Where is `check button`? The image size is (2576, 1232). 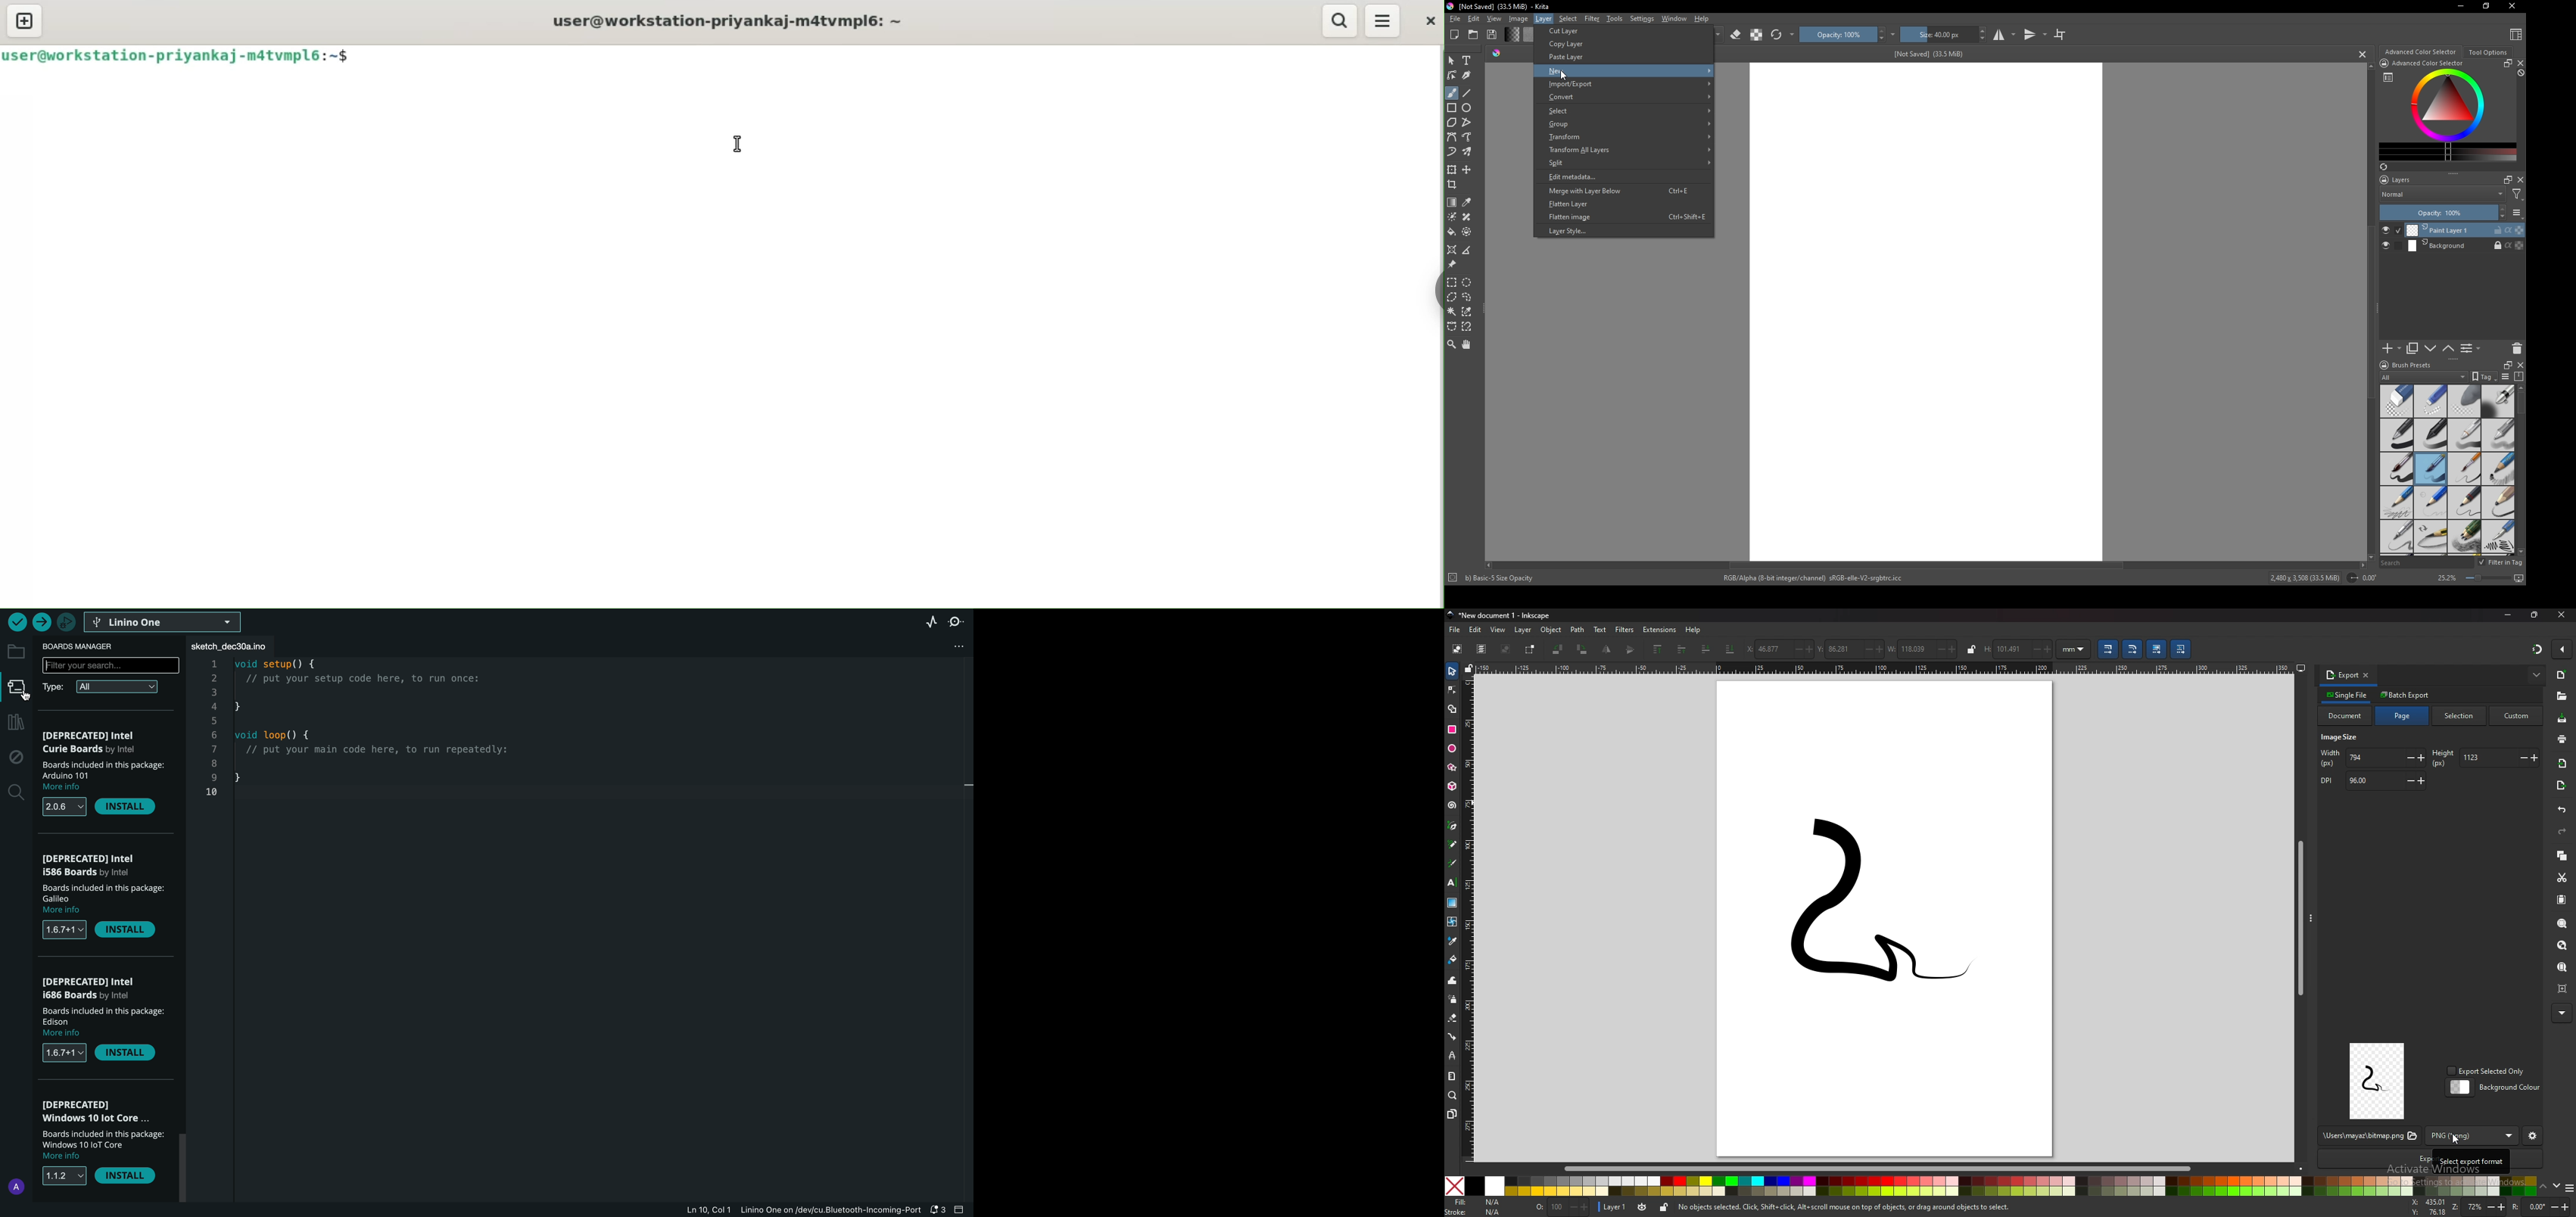
check button is located at coordinates (2391, 230).